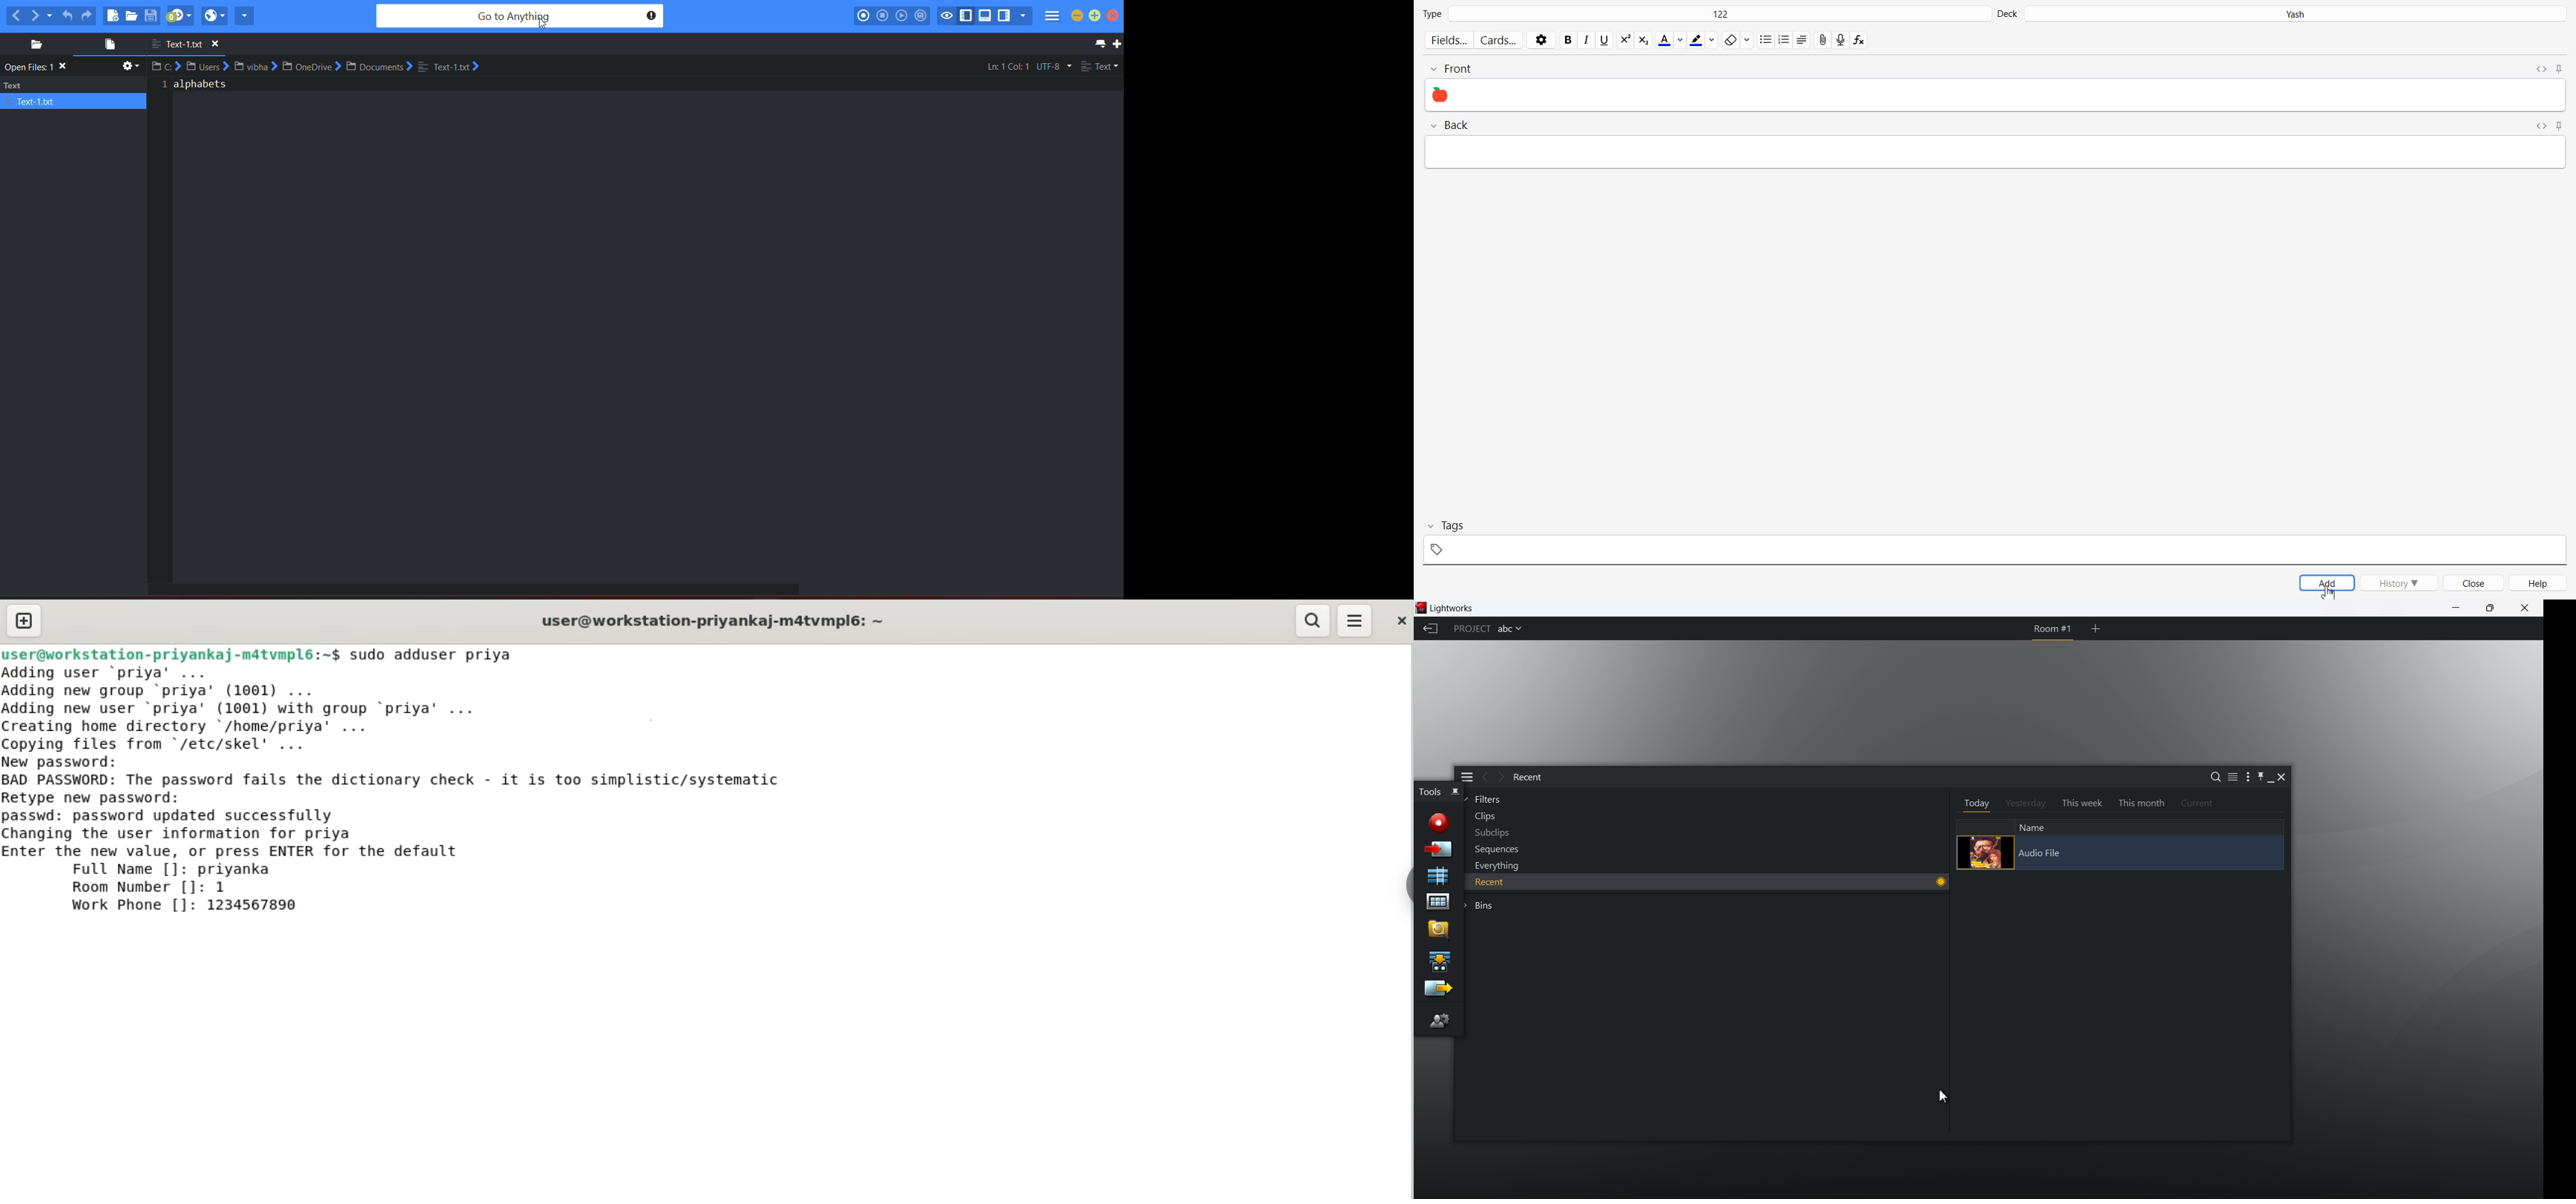  I want to click on sudo adduser priya, so click(441, 654).